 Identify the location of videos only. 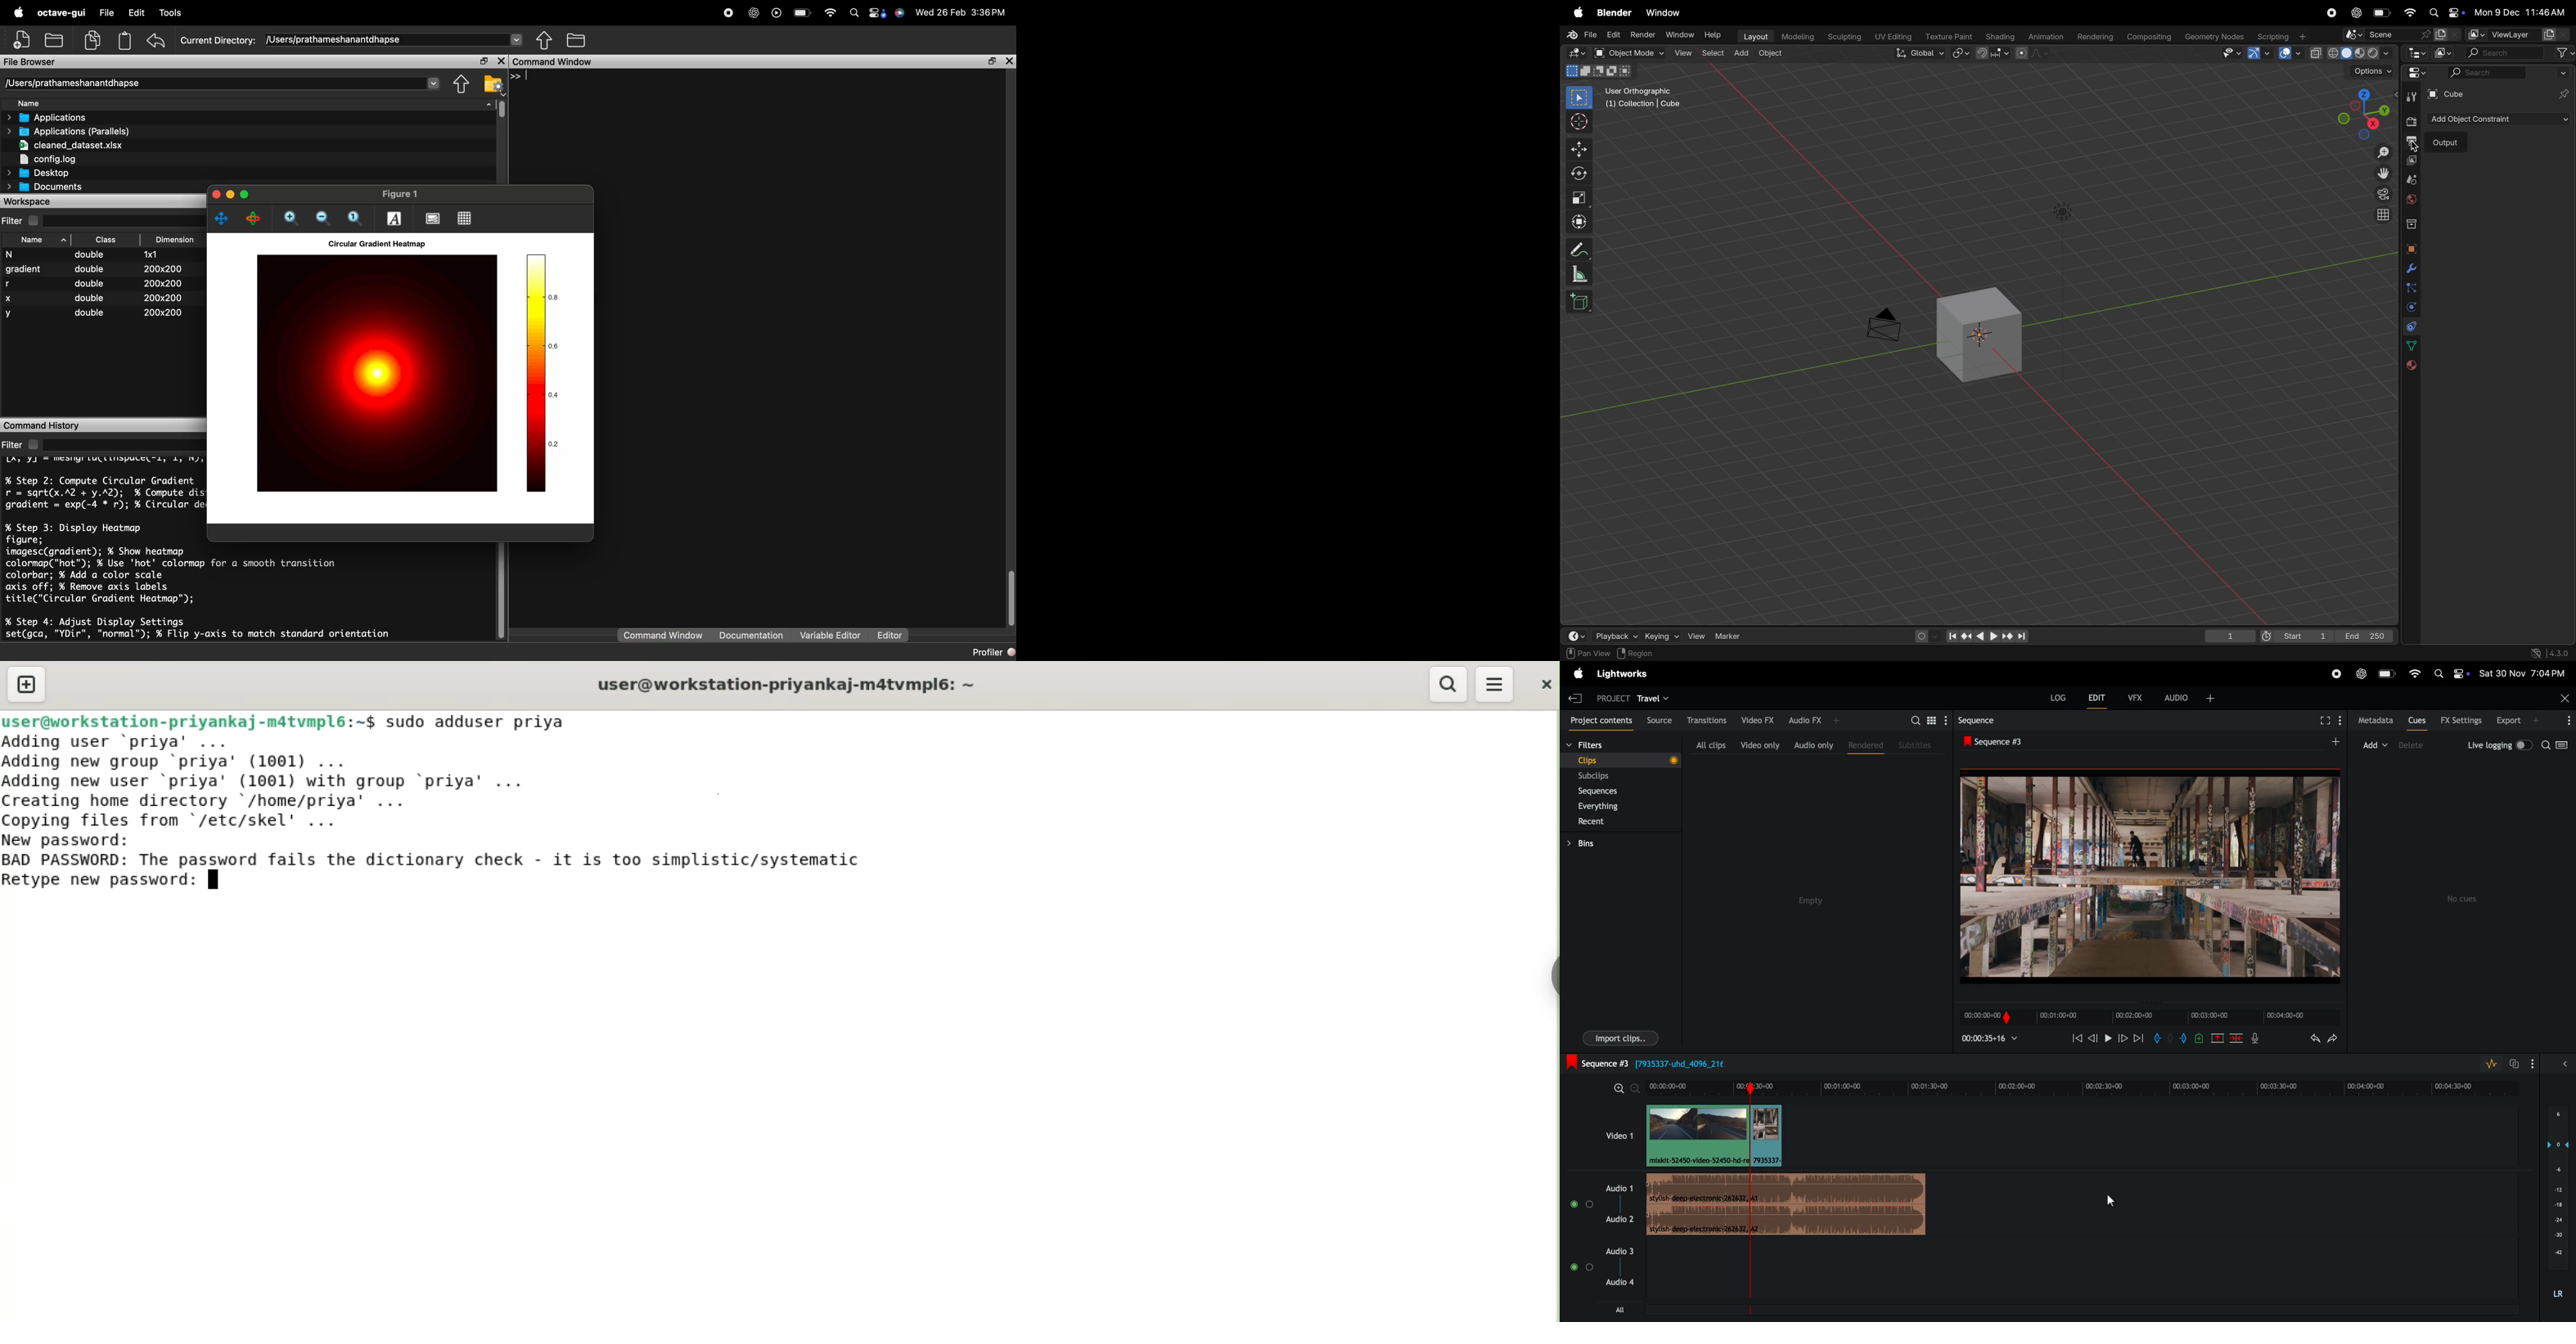
(1760, 743).